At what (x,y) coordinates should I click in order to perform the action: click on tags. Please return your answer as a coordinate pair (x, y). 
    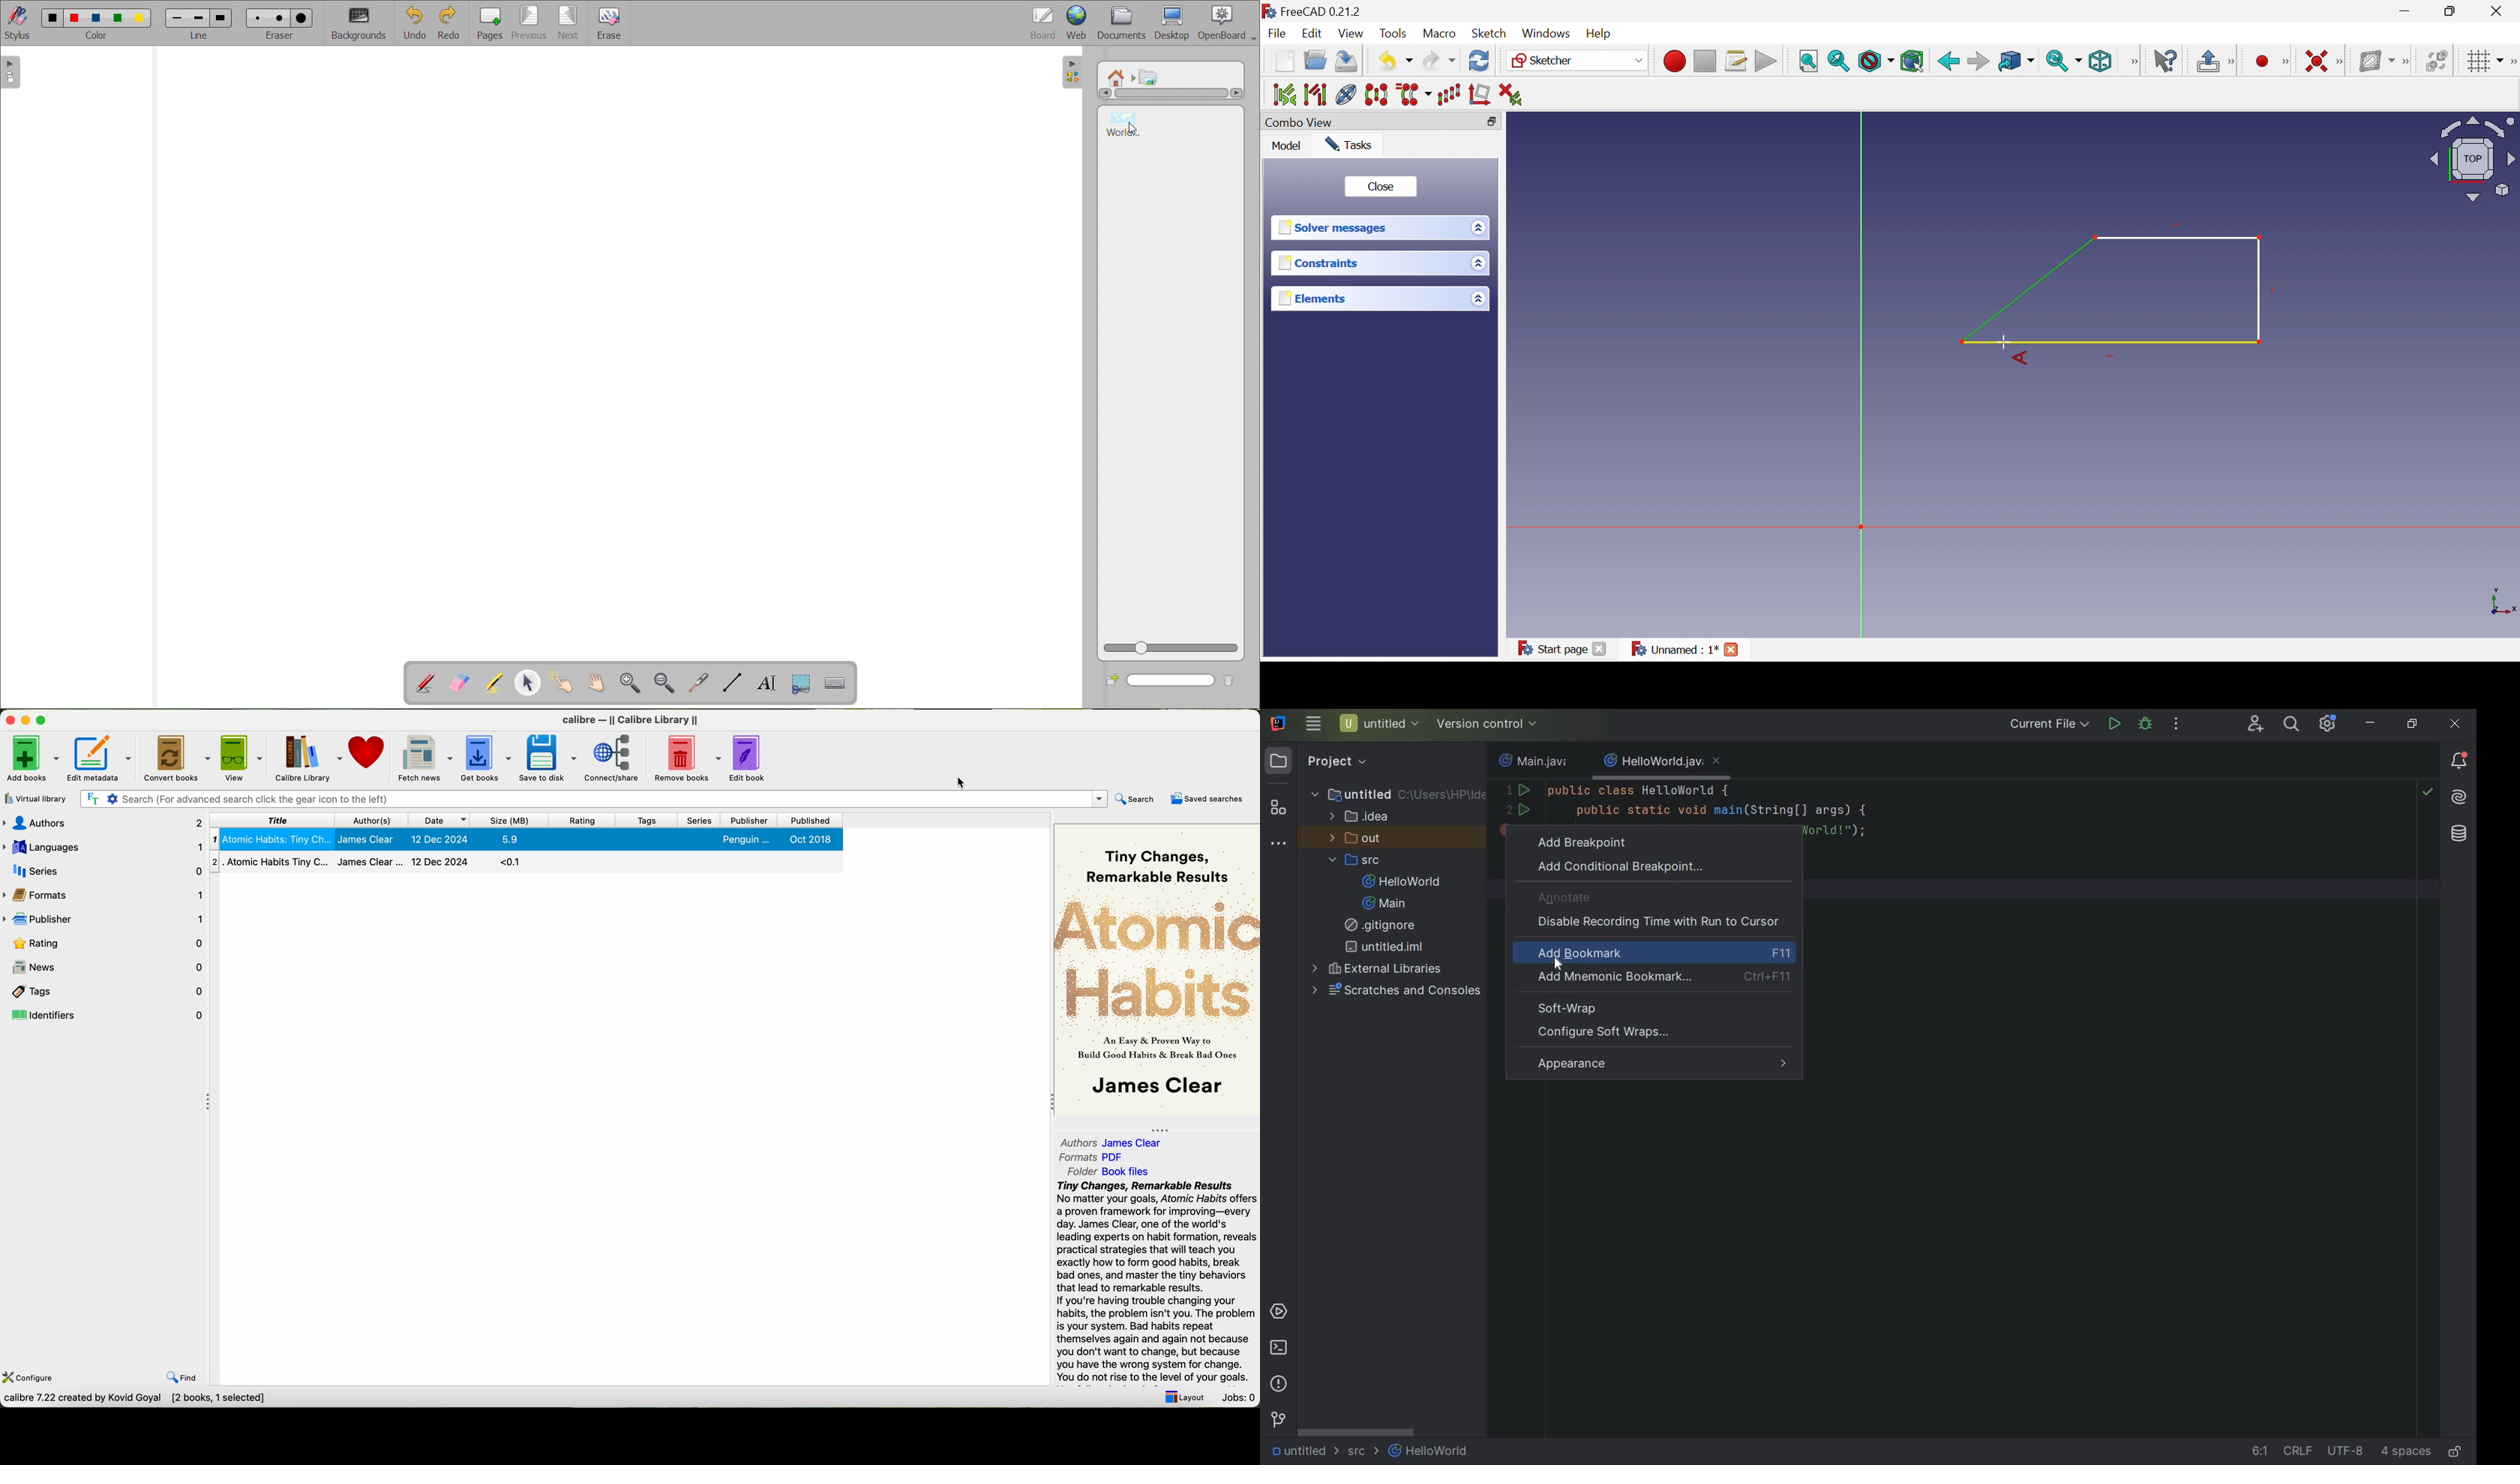
    Looking at the image, I should click on (105, 991).